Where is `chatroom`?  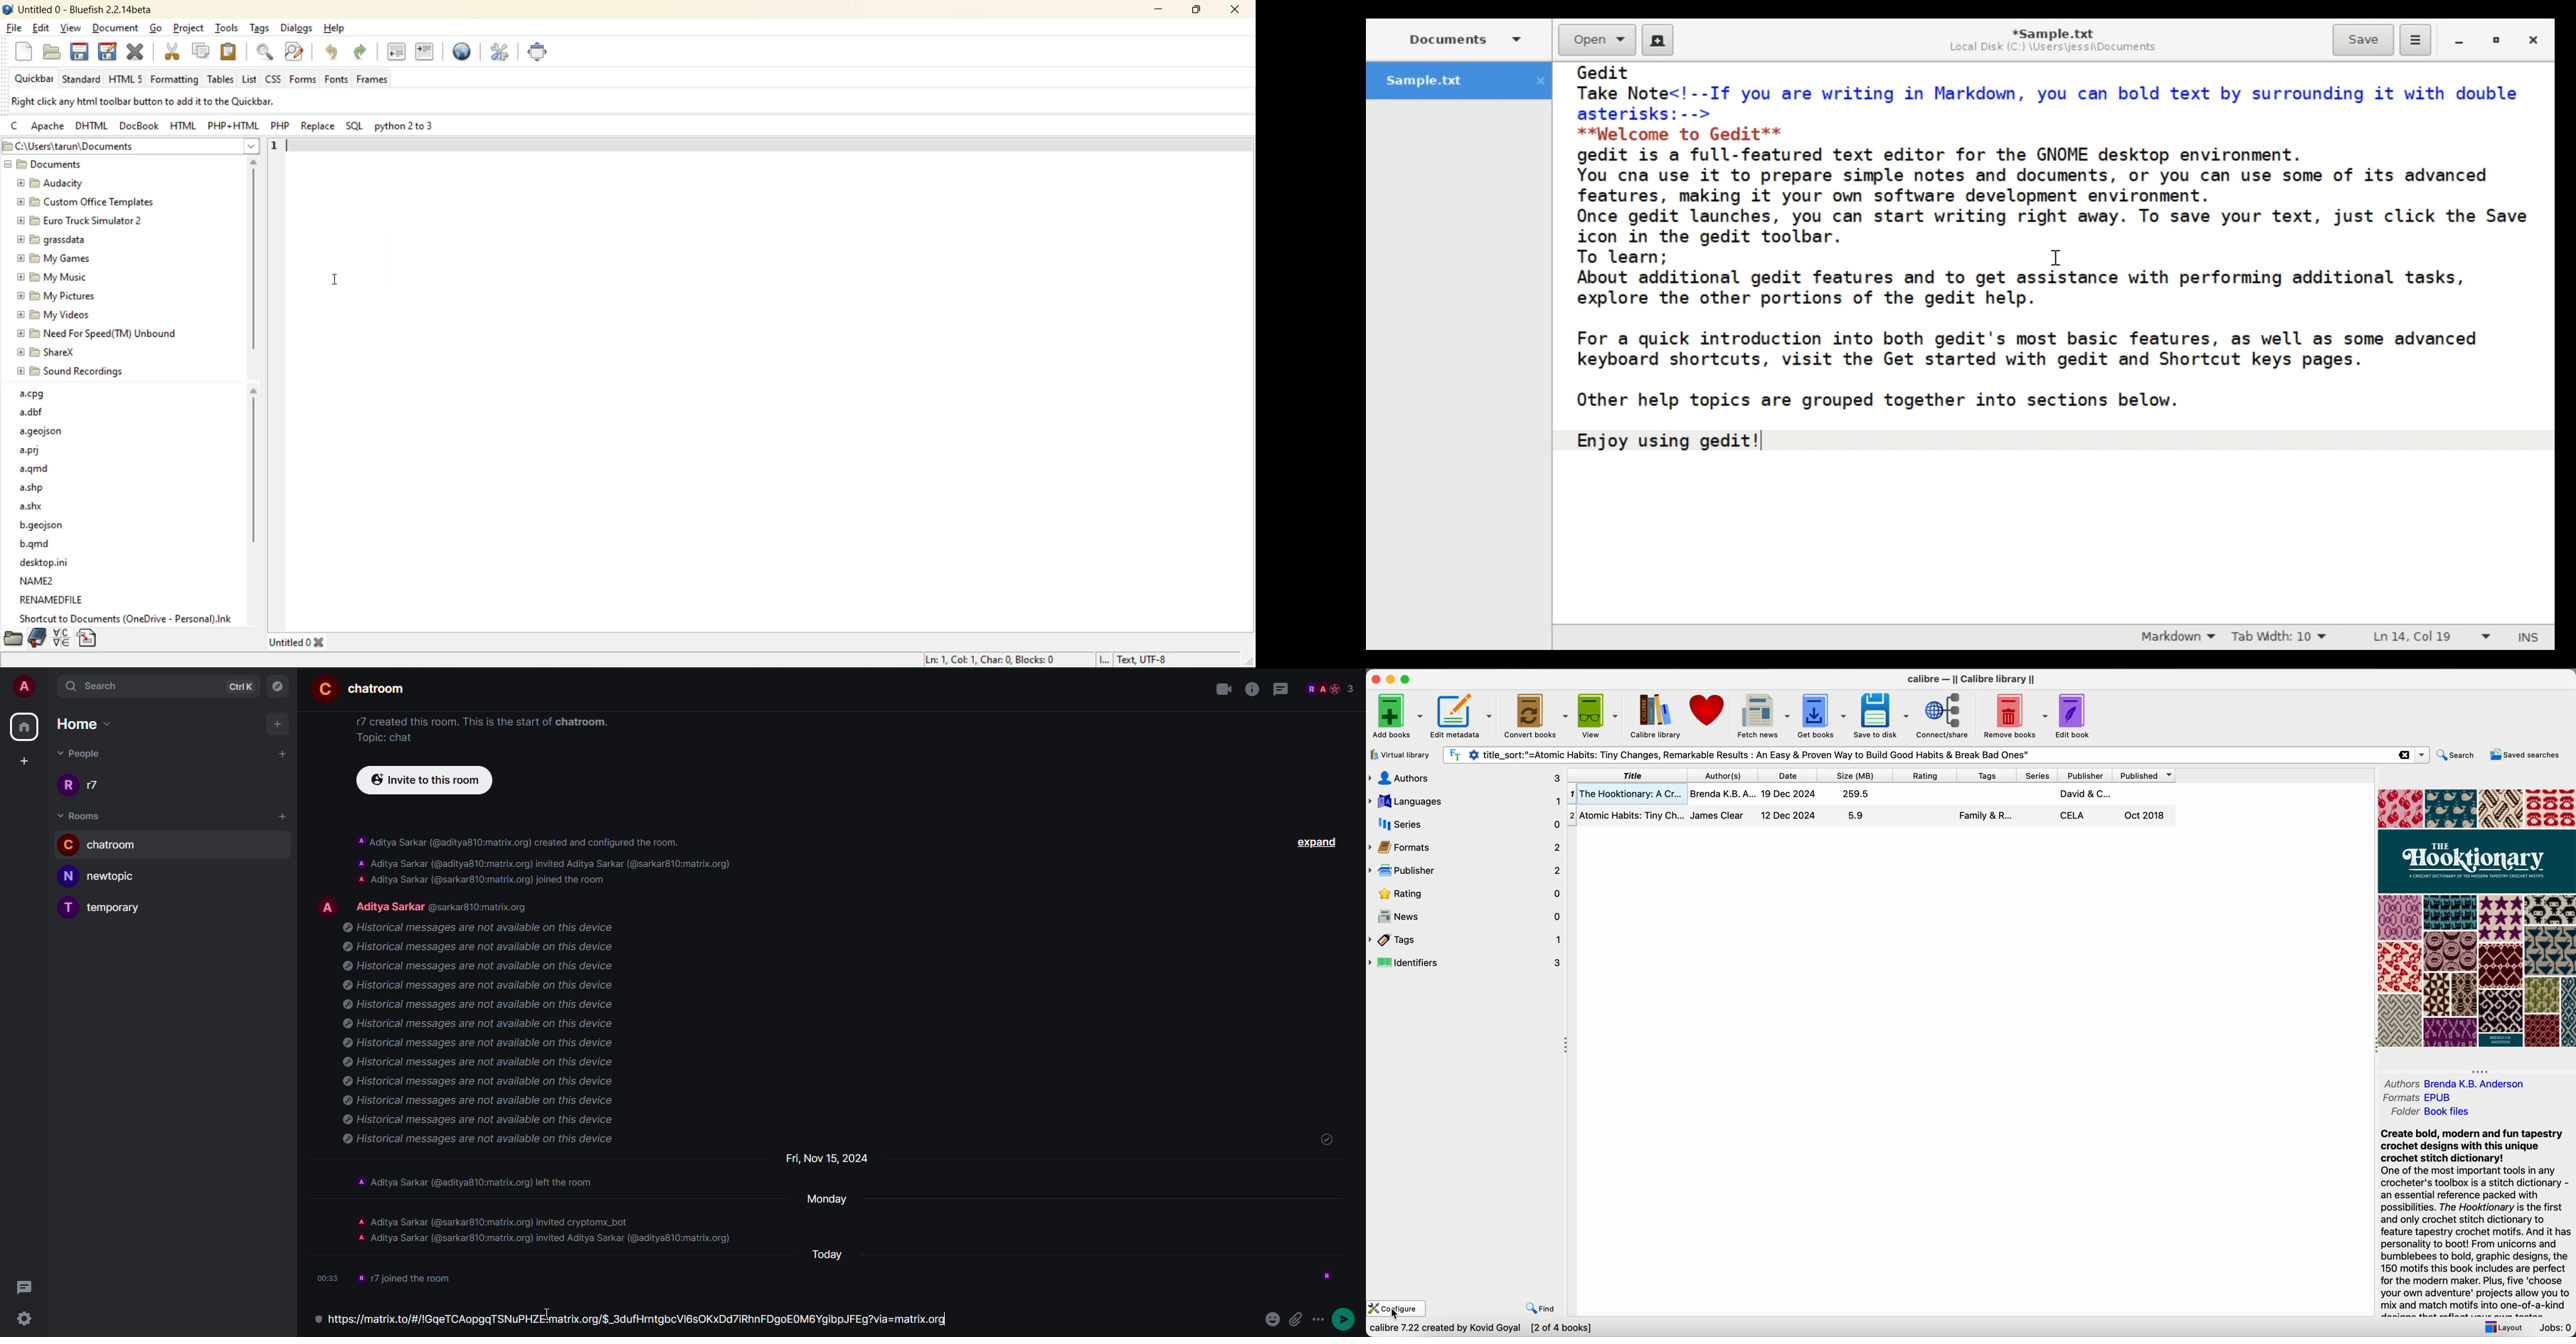 chatroom is located at coordinates (107, 843).